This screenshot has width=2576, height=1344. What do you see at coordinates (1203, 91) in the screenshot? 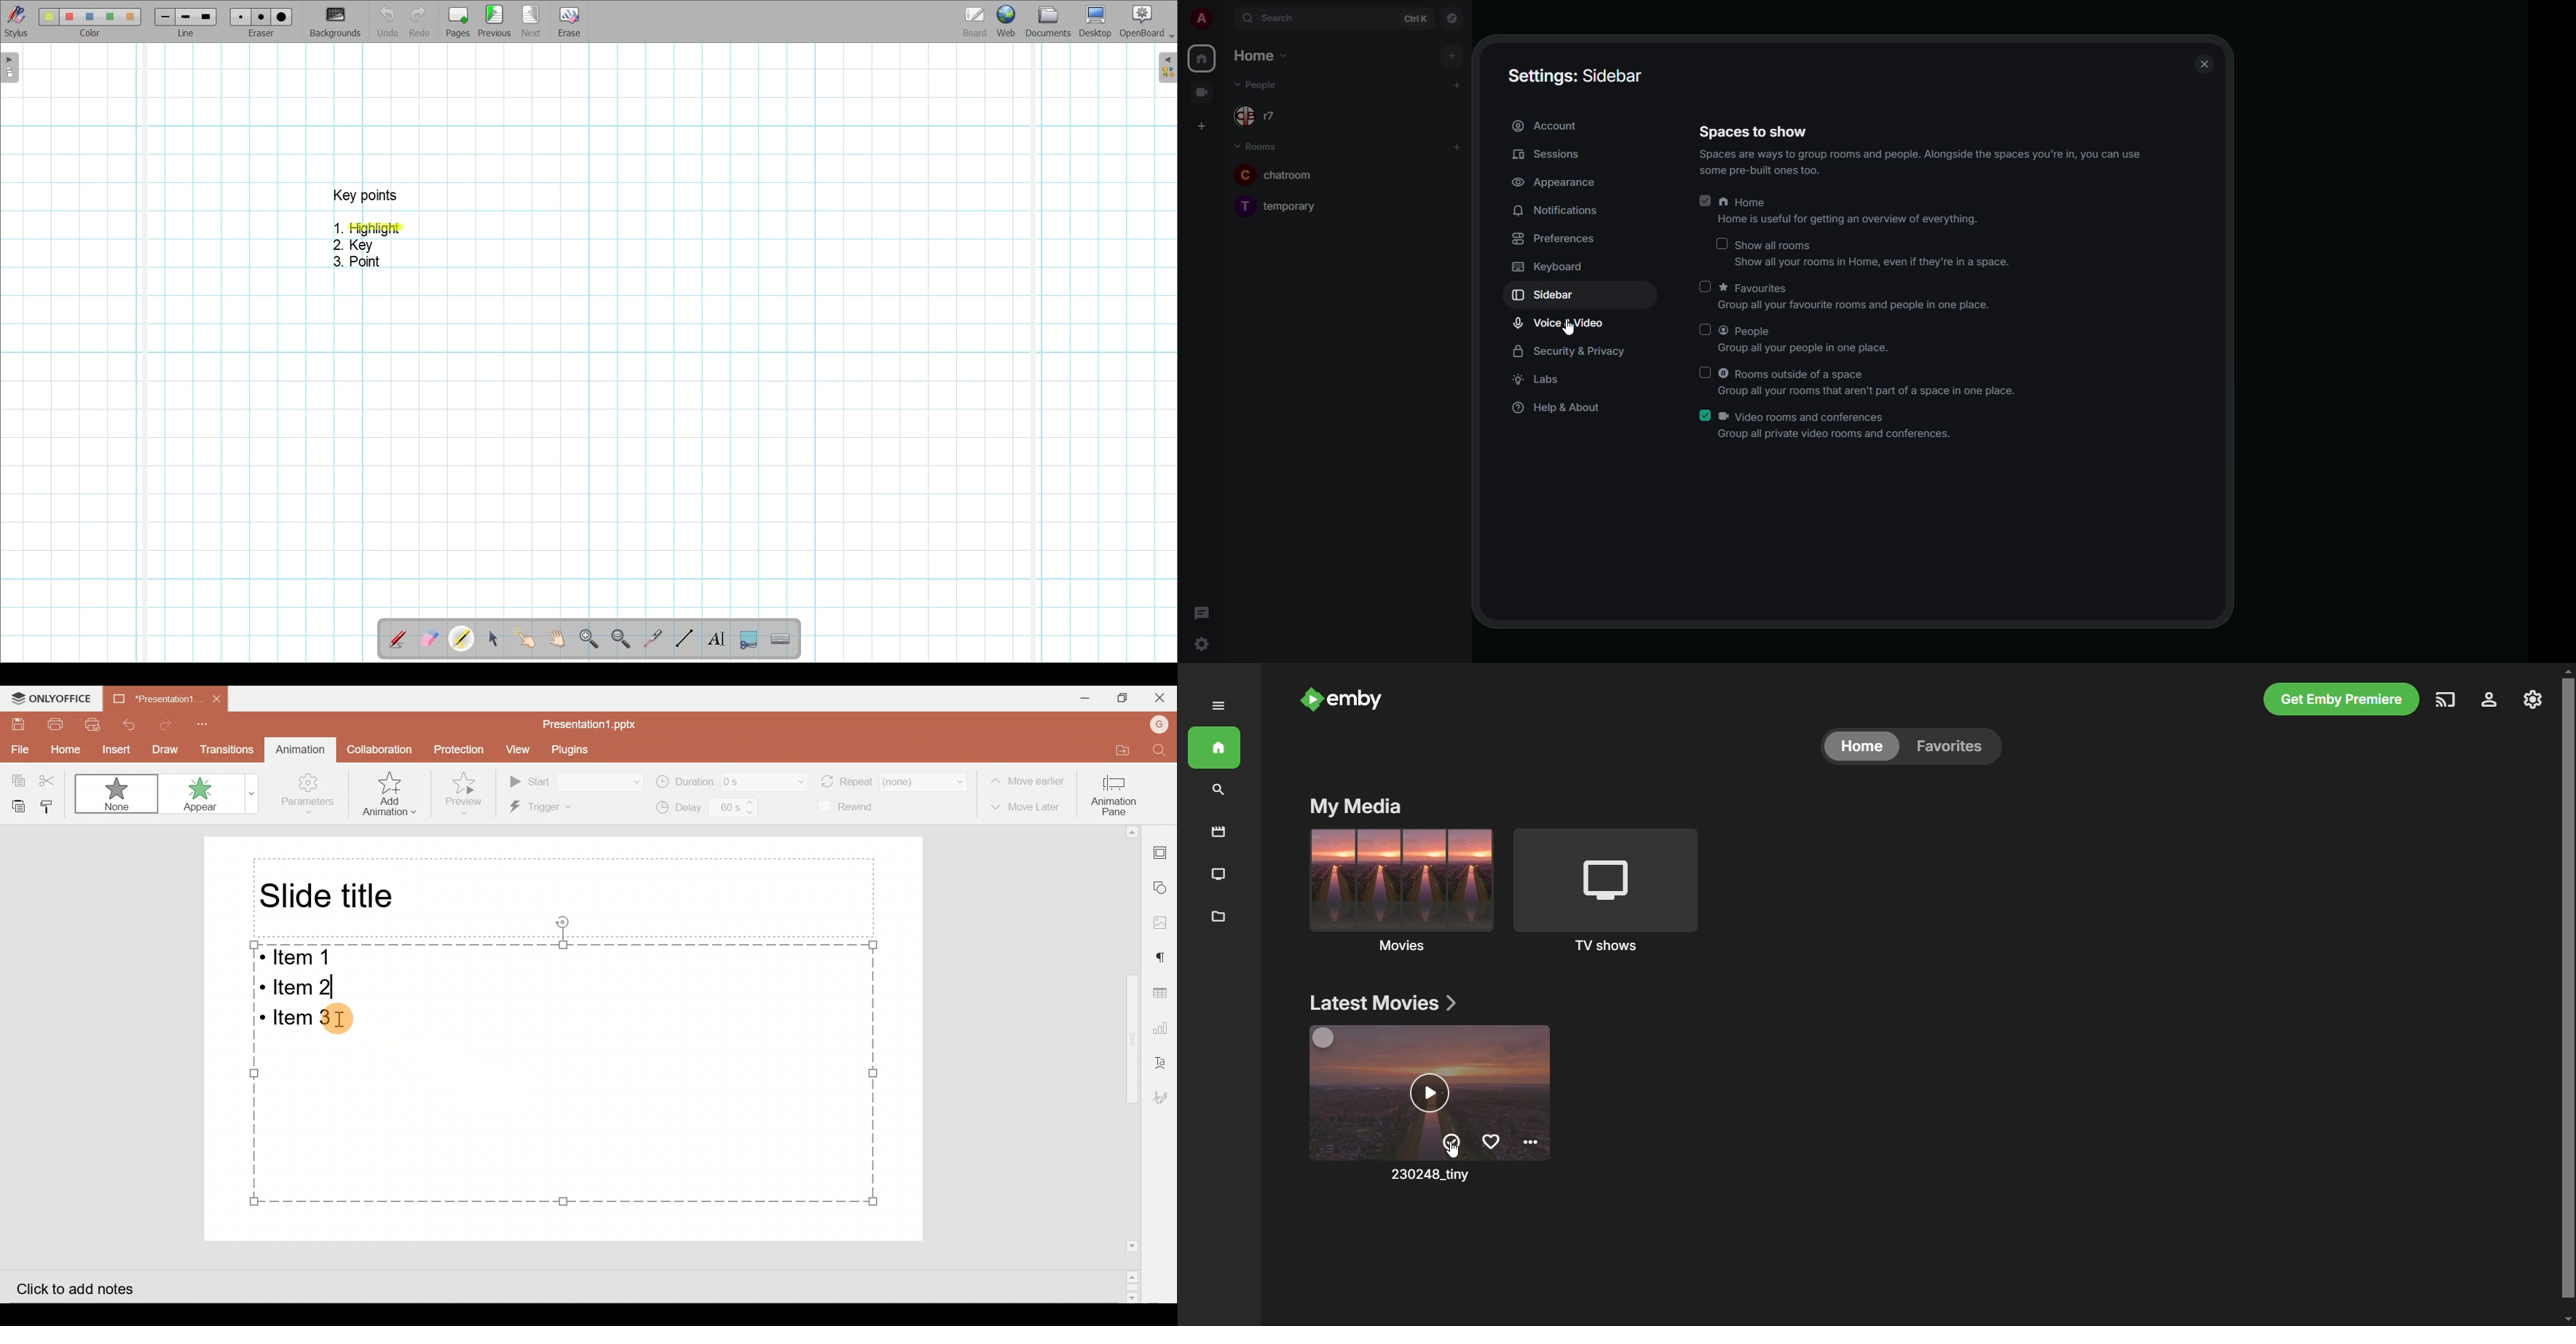
I see `video room` at bounding box center [1203, 91].